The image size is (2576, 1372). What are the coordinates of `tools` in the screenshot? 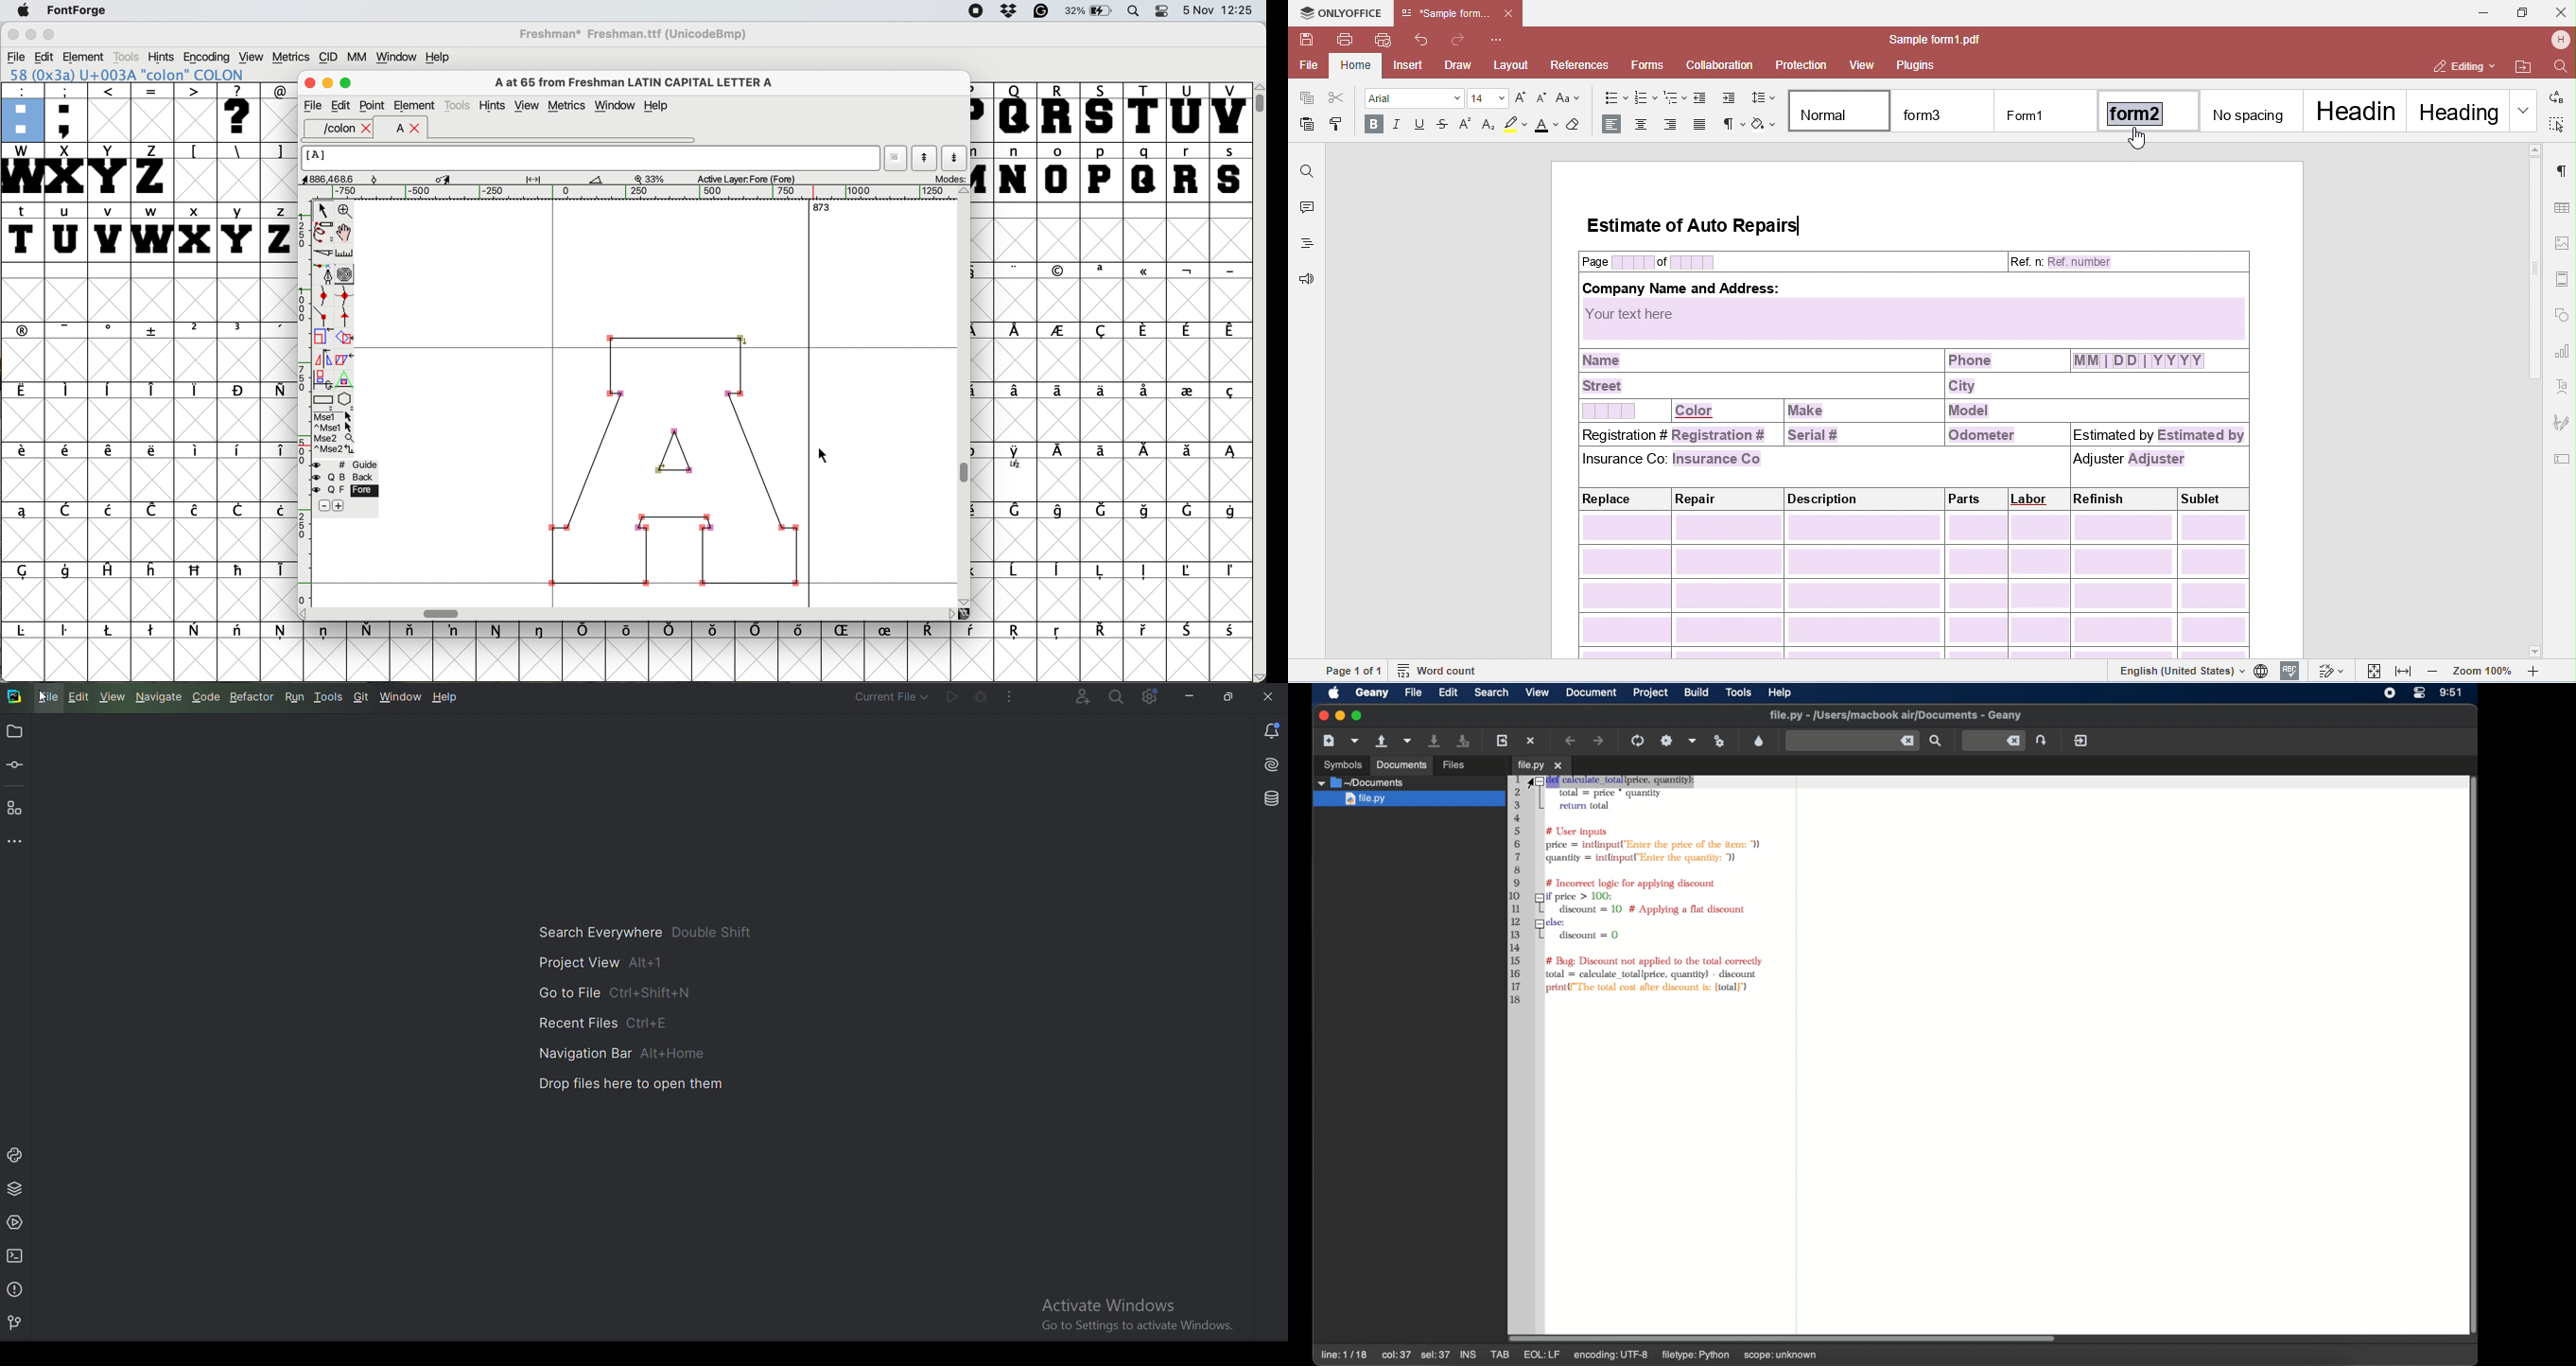 It's located at (130, 56).